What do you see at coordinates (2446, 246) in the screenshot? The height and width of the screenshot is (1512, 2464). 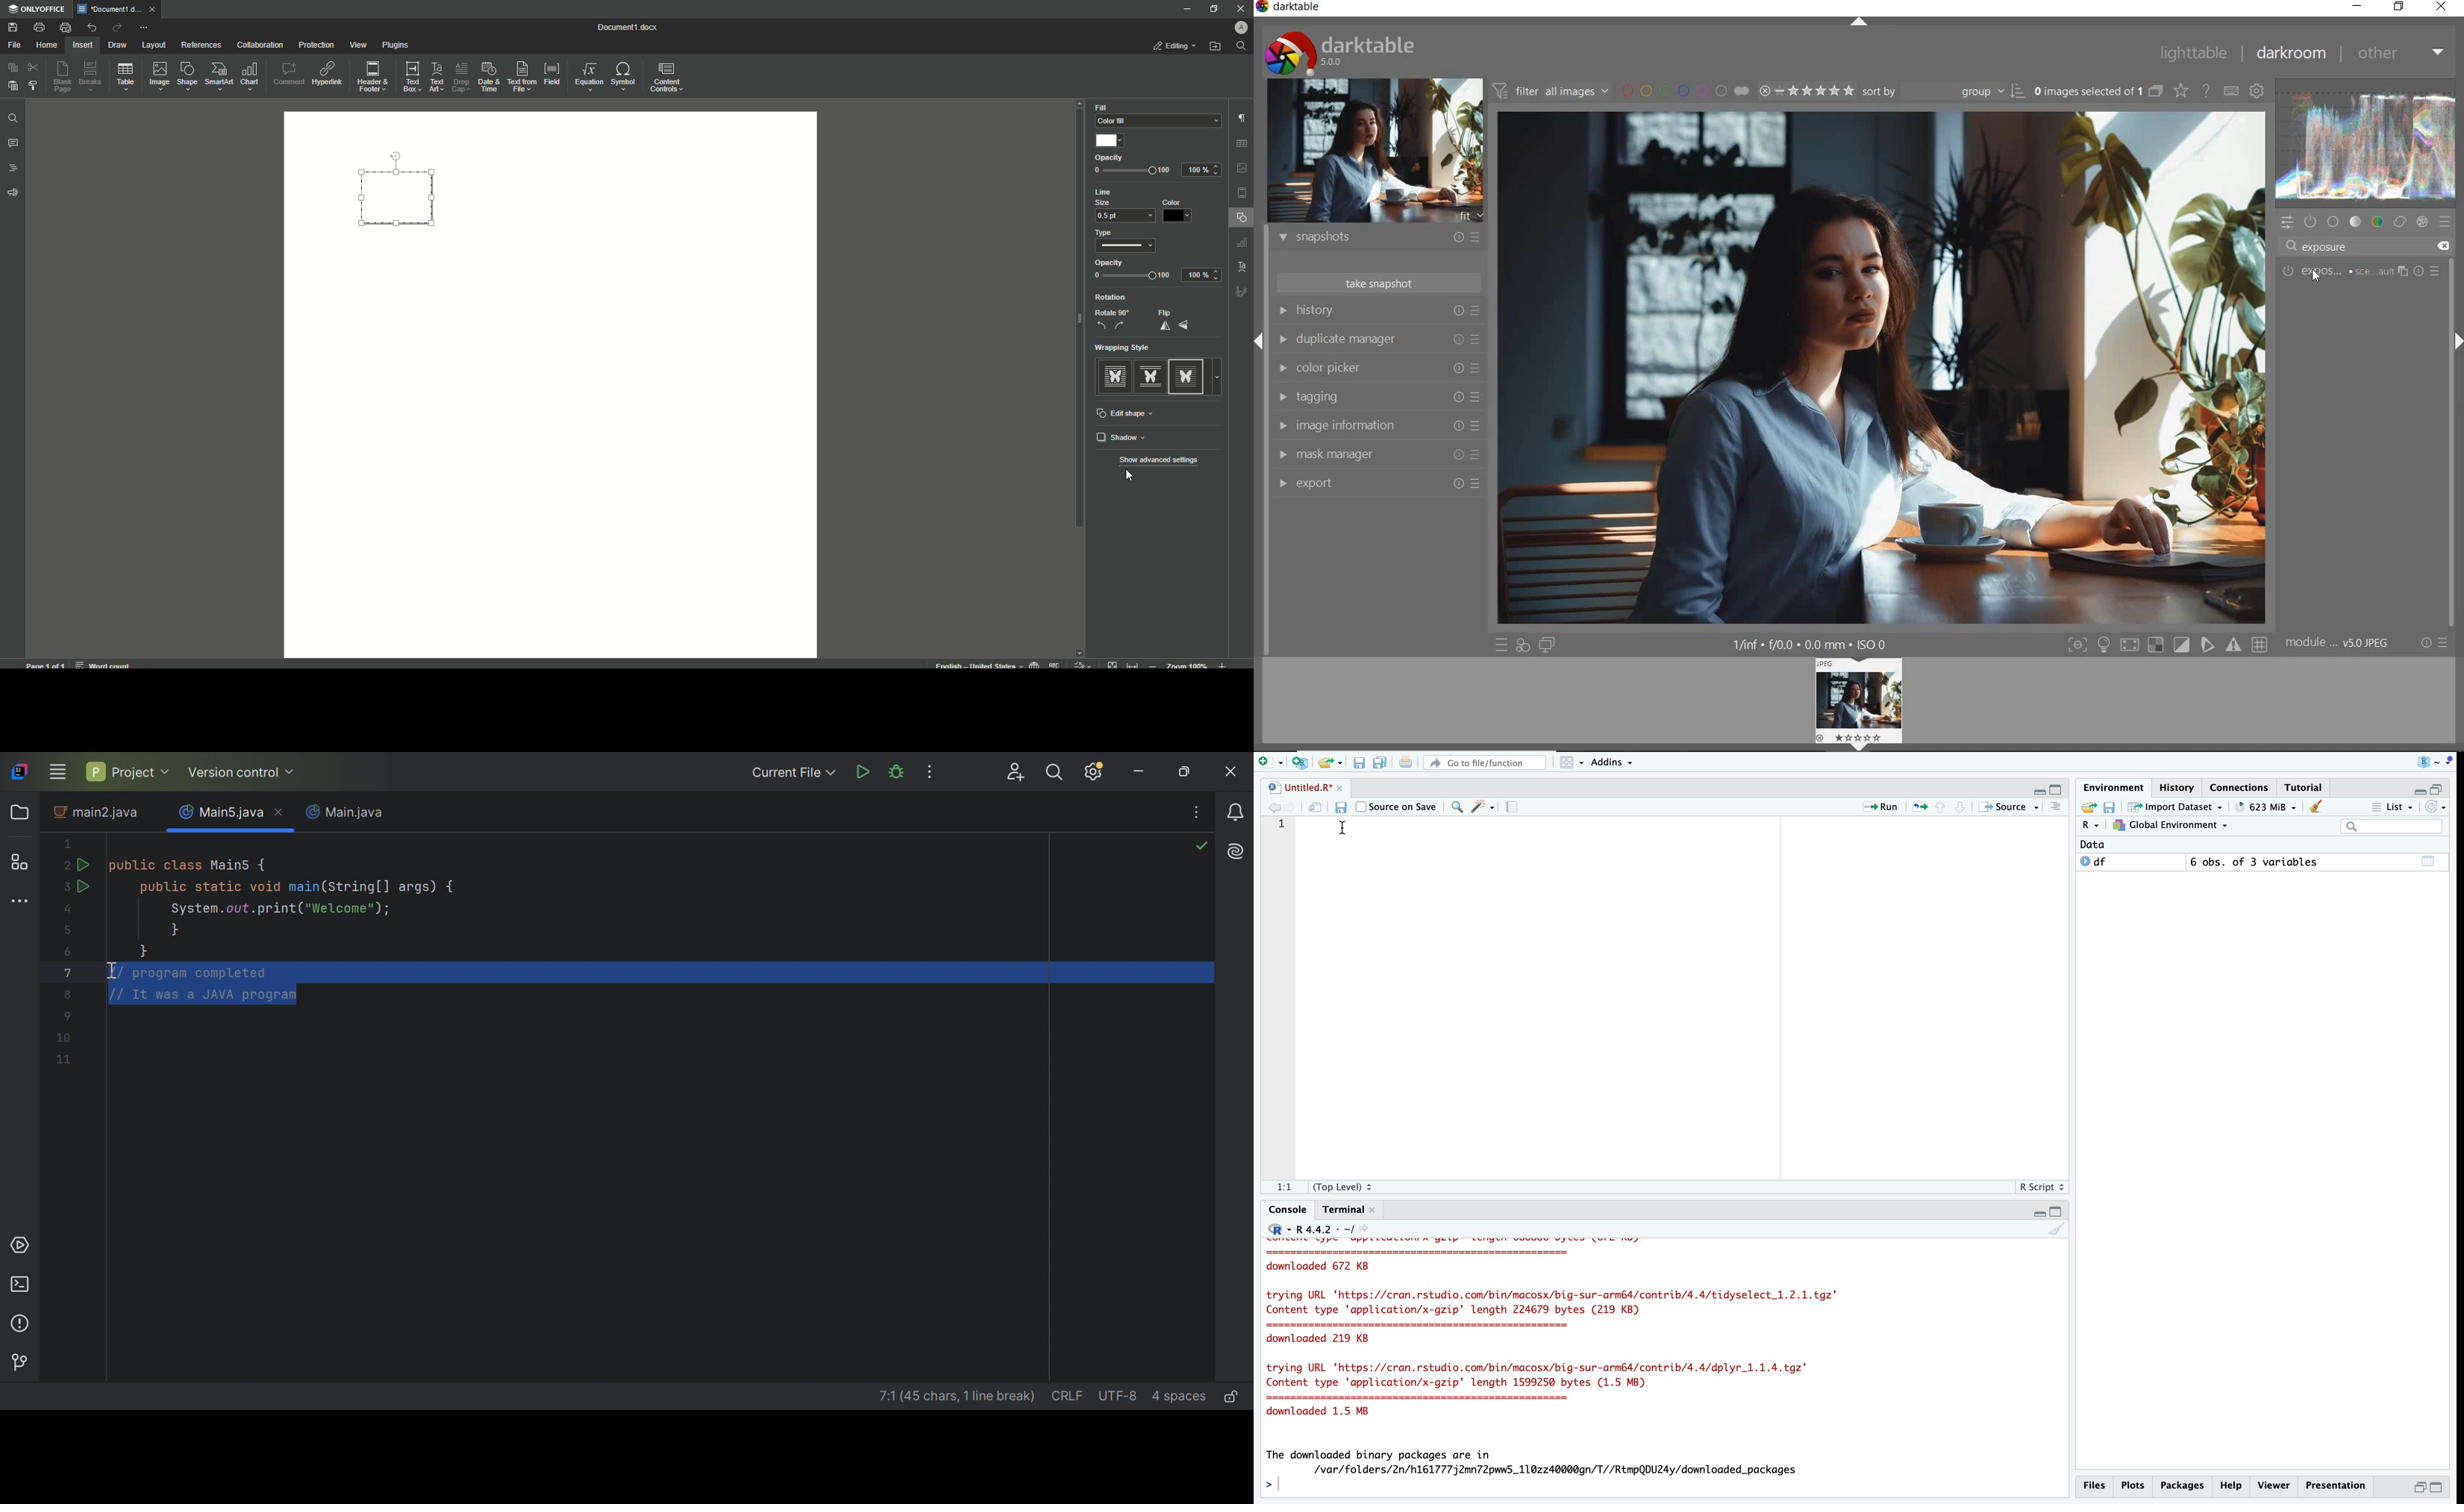 I see `delete` at bounding box center [2446, 246].